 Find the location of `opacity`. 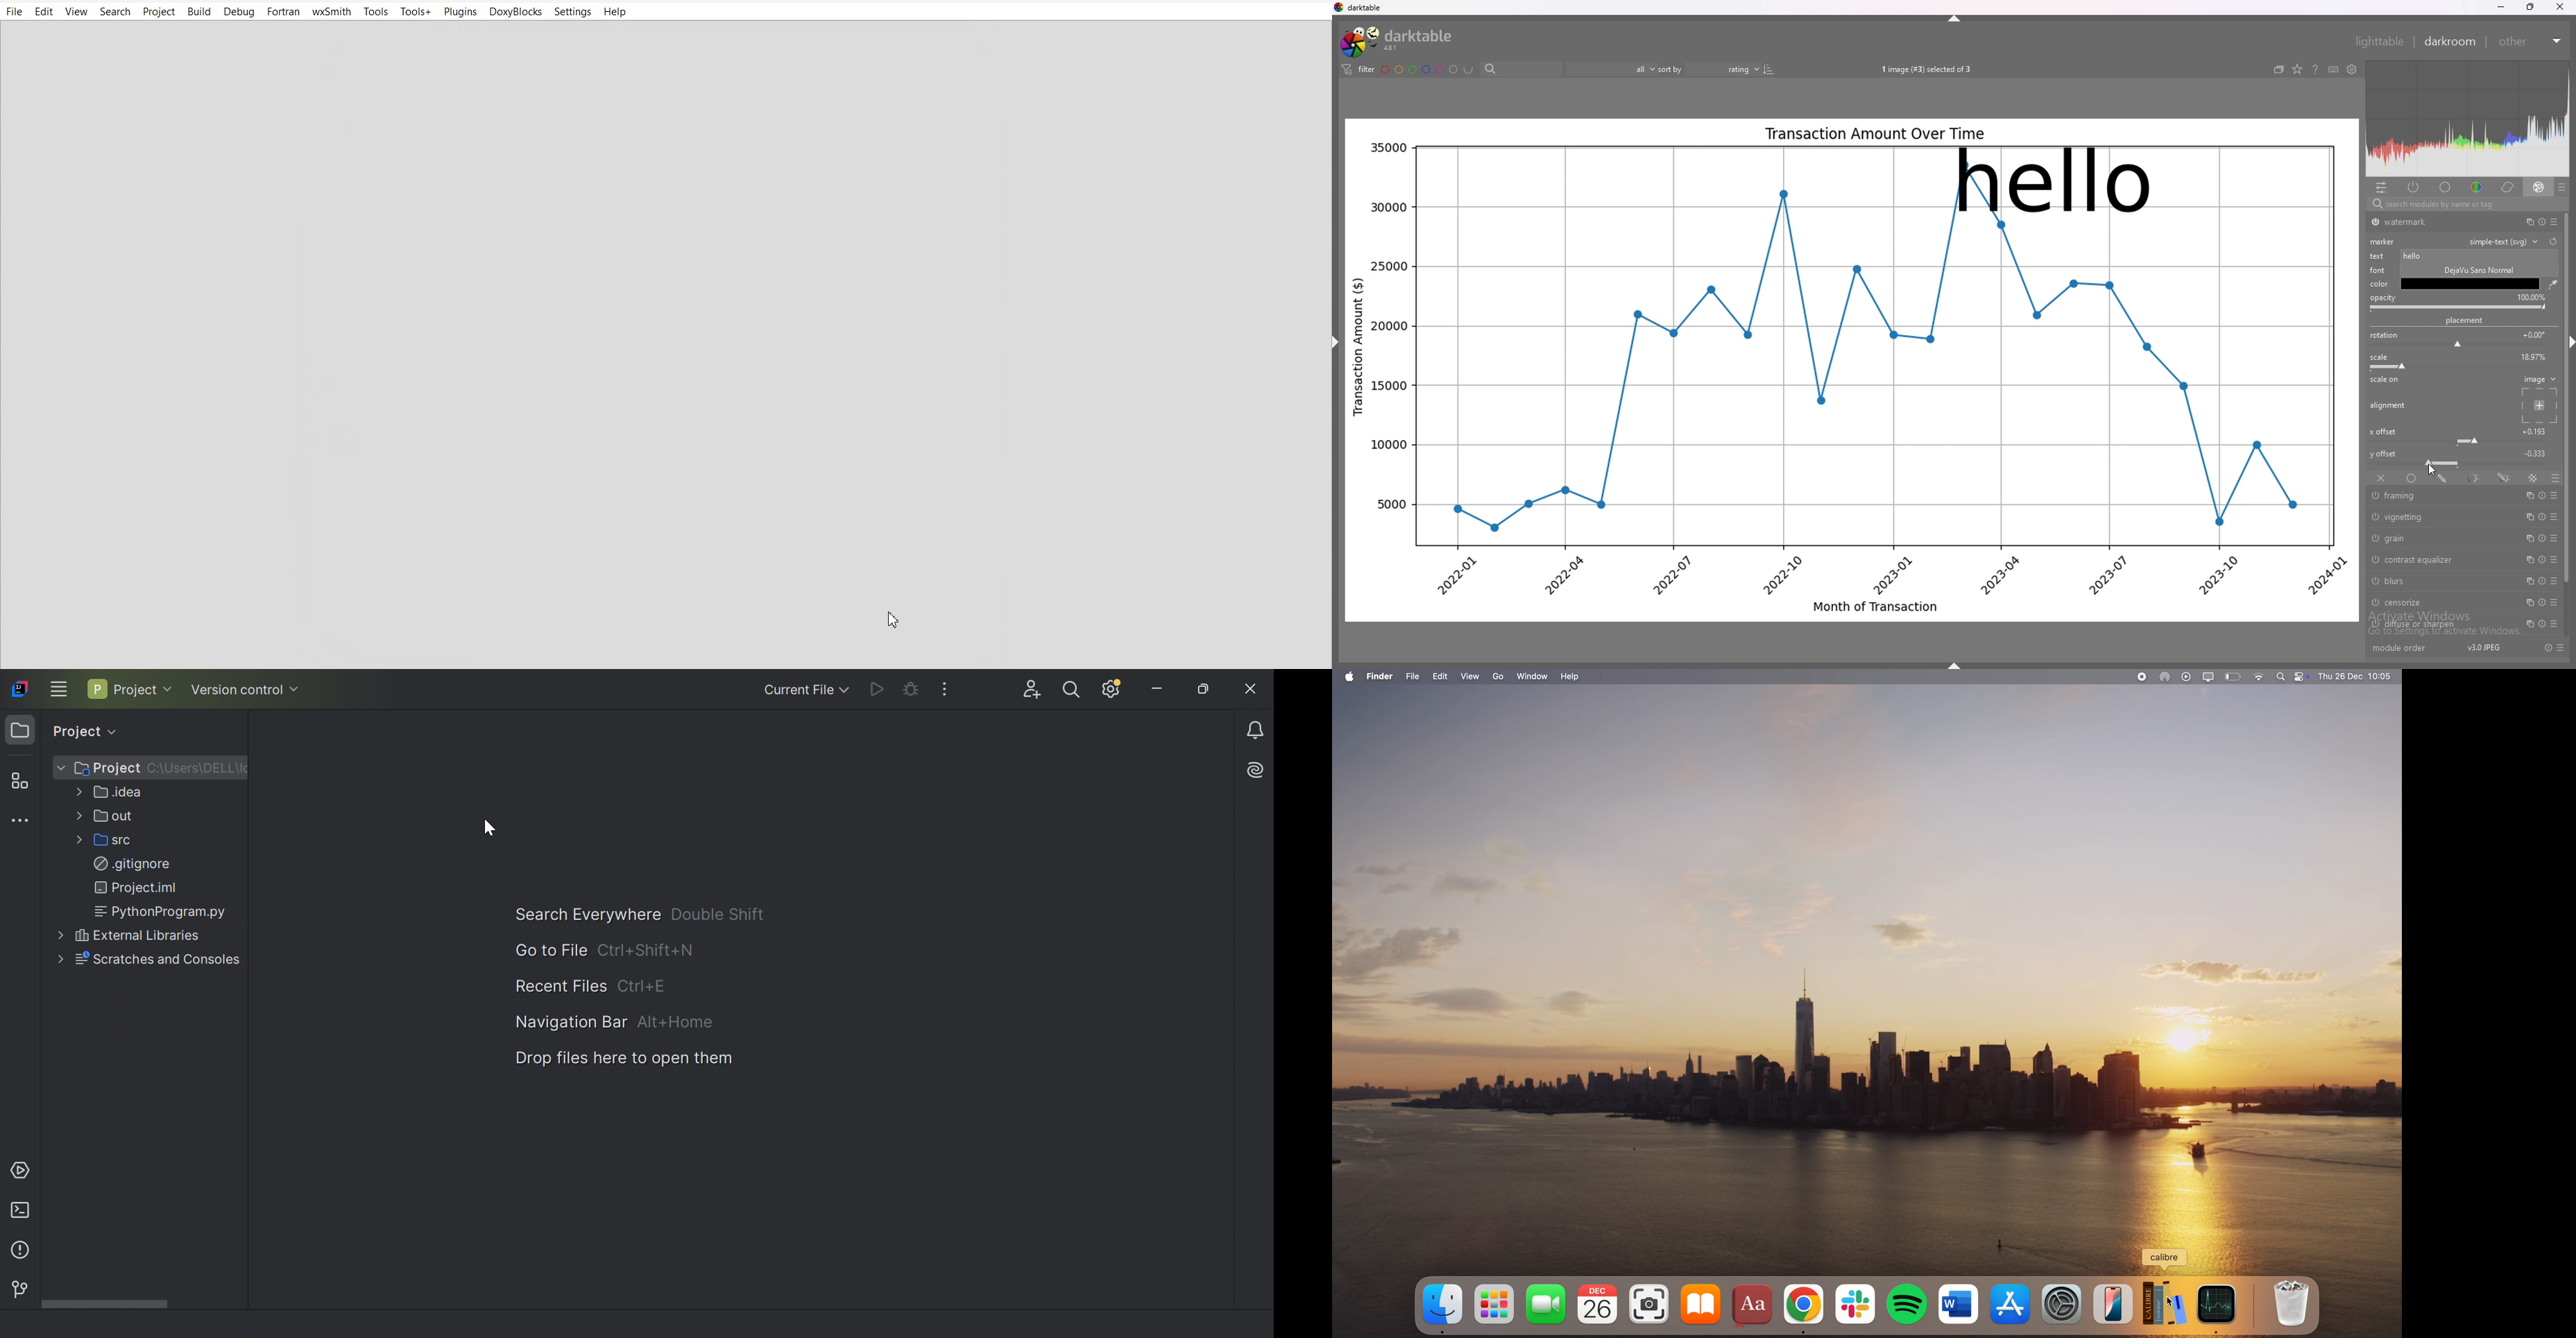

opacity is located at coordinates (2383, 298).